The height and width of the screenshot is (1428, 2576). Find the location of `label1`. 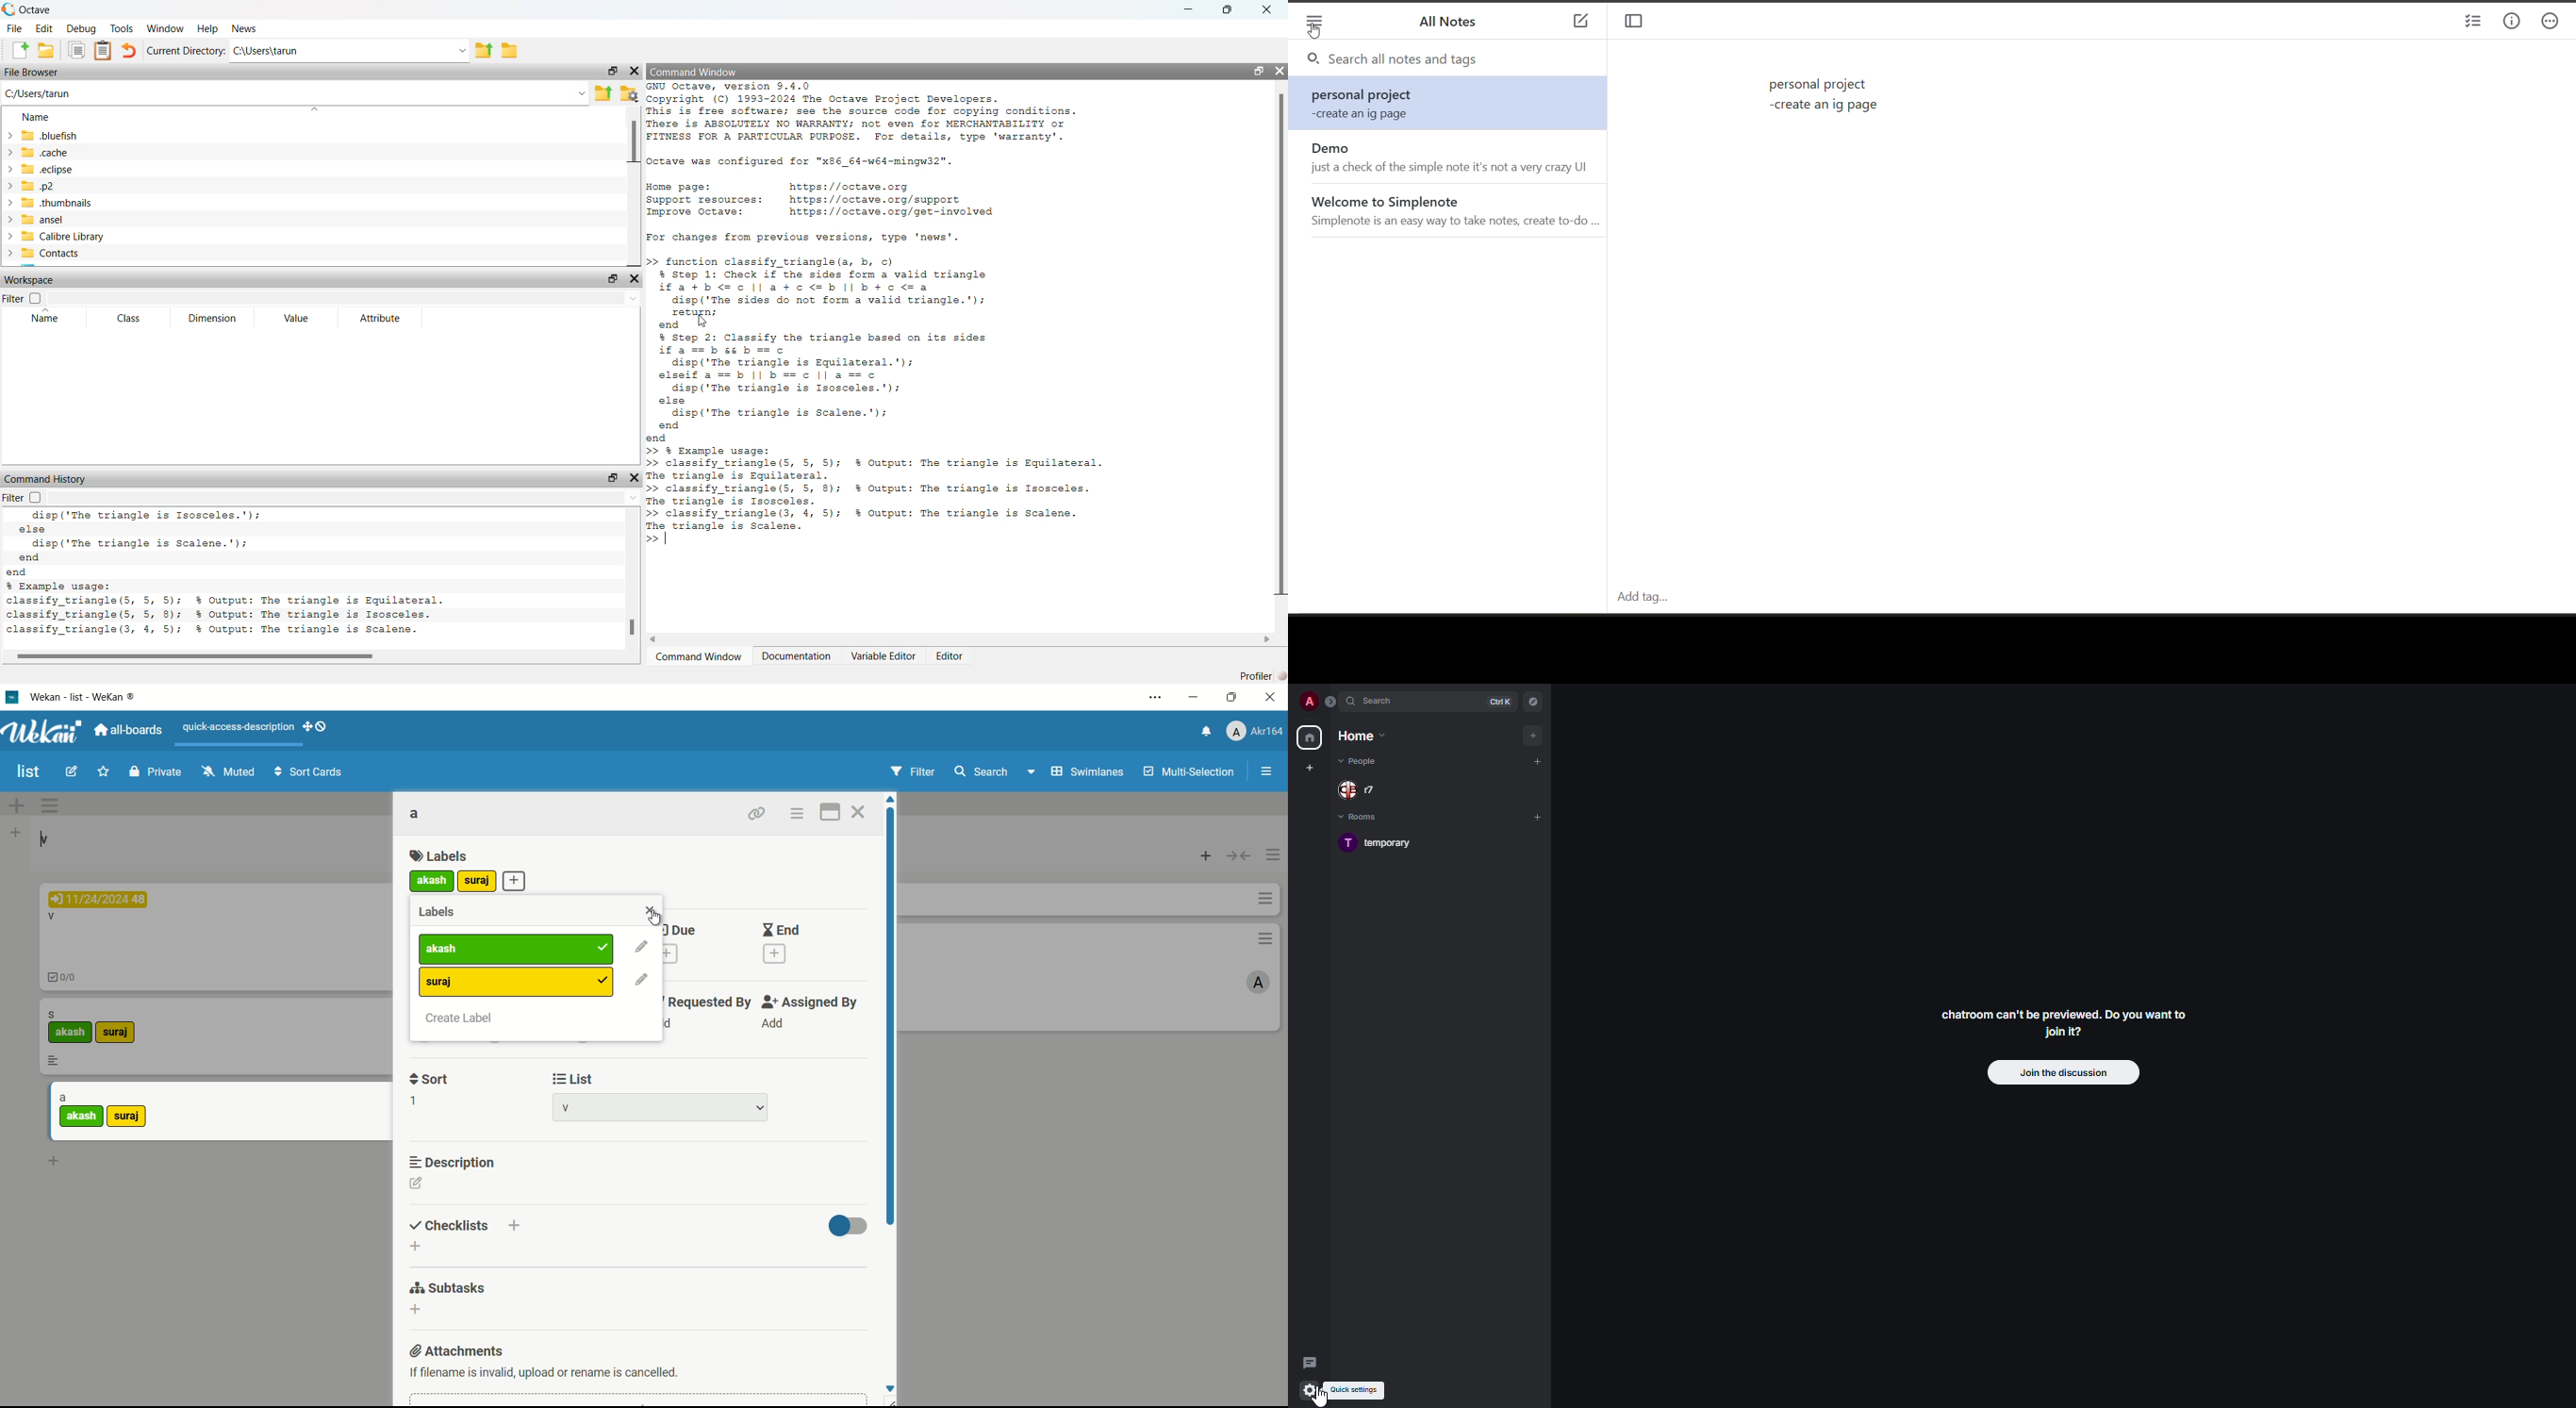

label1 is located at coordinates (441, 947).